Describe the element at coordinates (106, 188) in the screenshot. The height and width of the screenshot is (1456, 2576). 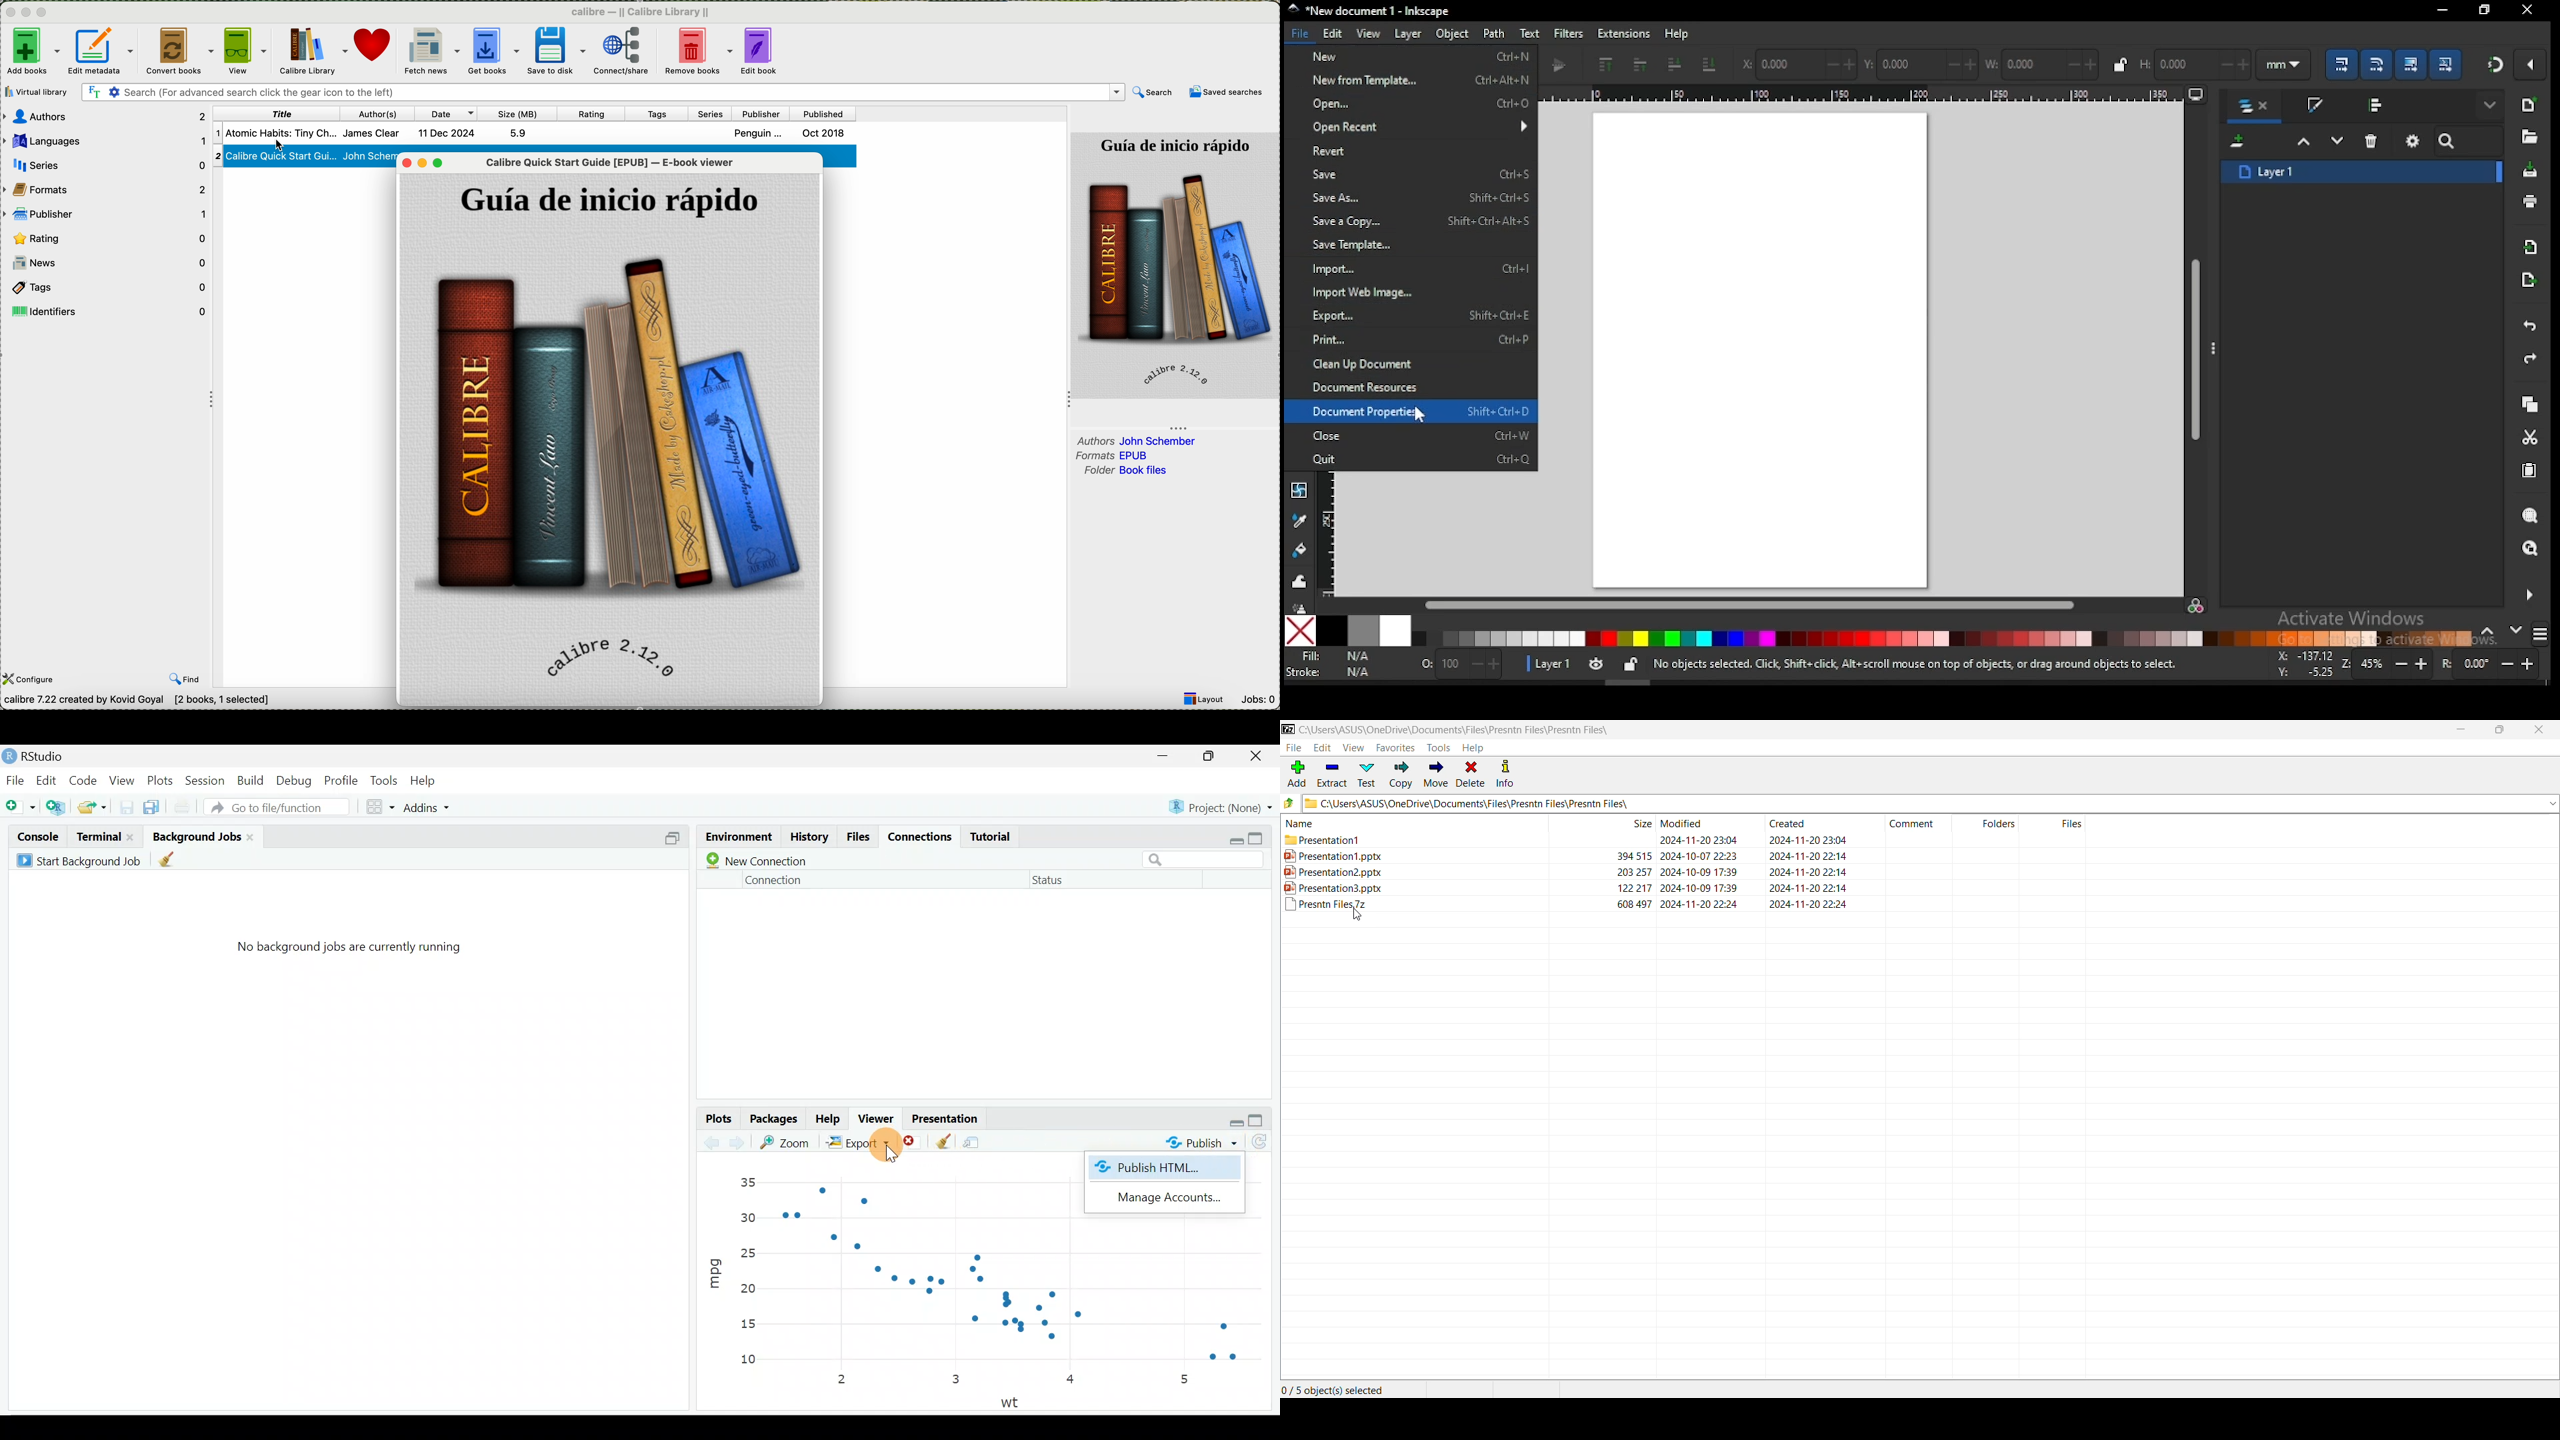
I see `formats` at that location.